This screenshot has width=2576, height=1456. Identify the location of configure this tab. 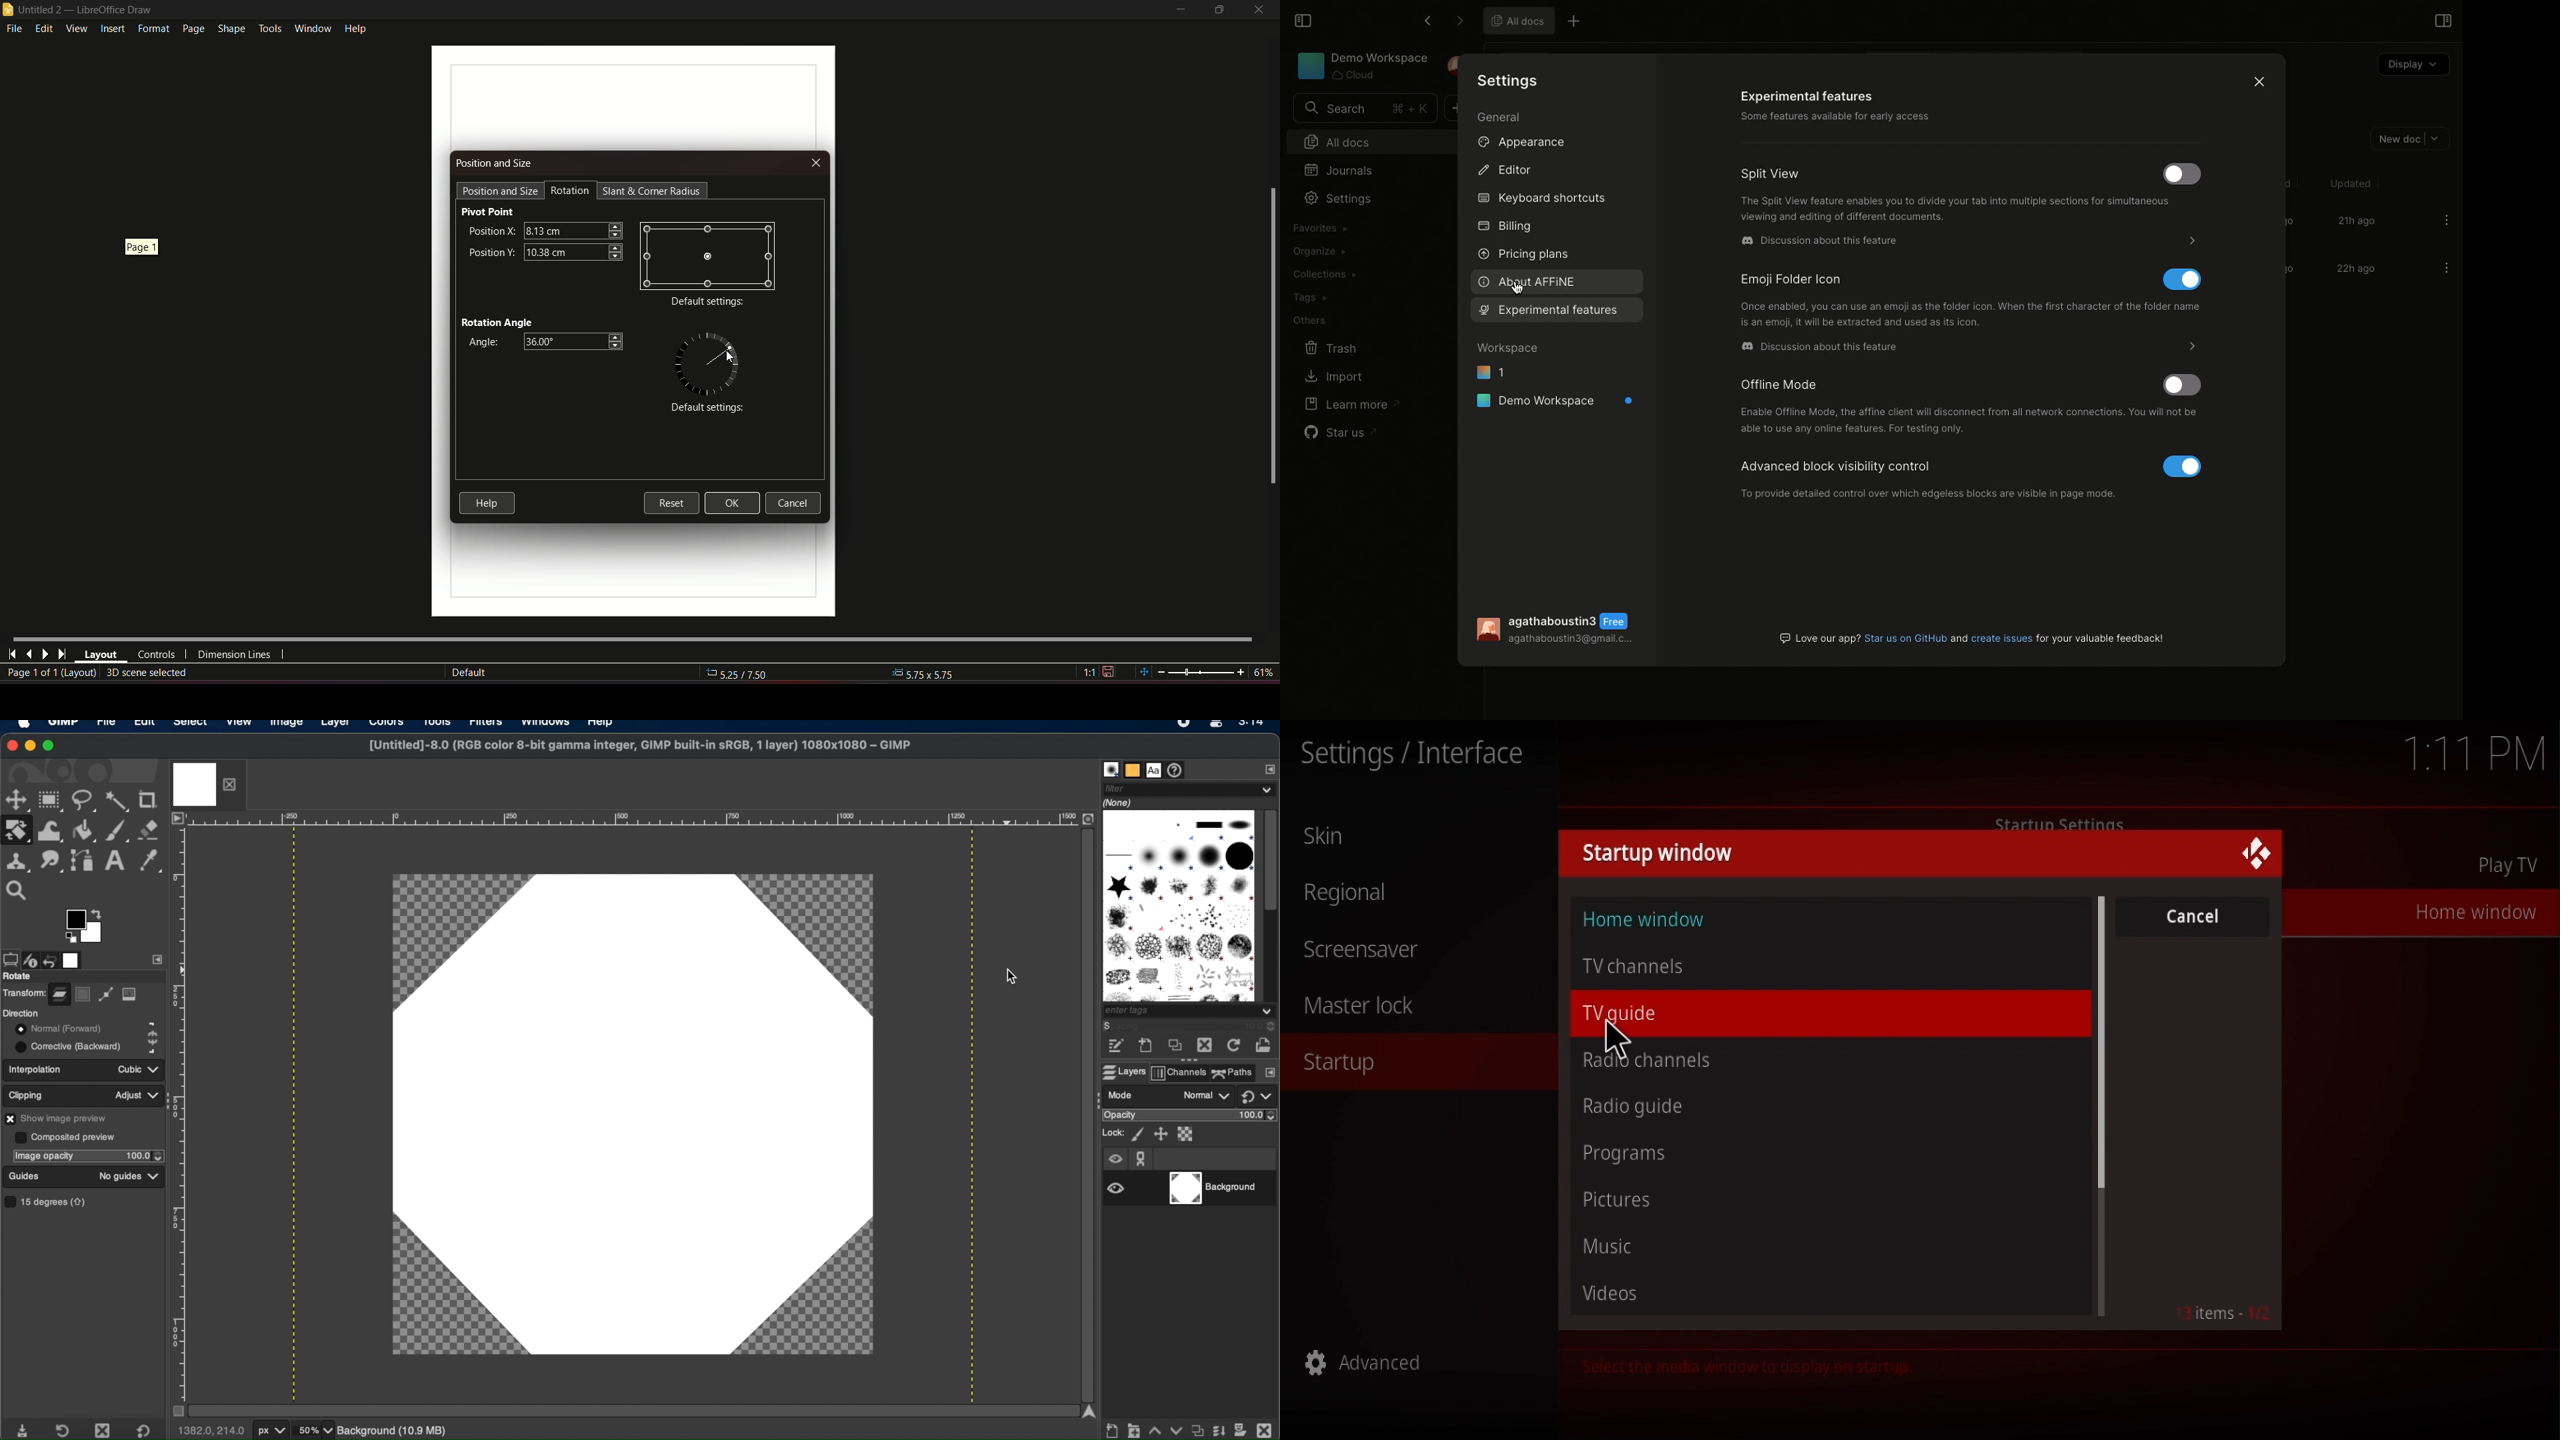
(1269, 1073).